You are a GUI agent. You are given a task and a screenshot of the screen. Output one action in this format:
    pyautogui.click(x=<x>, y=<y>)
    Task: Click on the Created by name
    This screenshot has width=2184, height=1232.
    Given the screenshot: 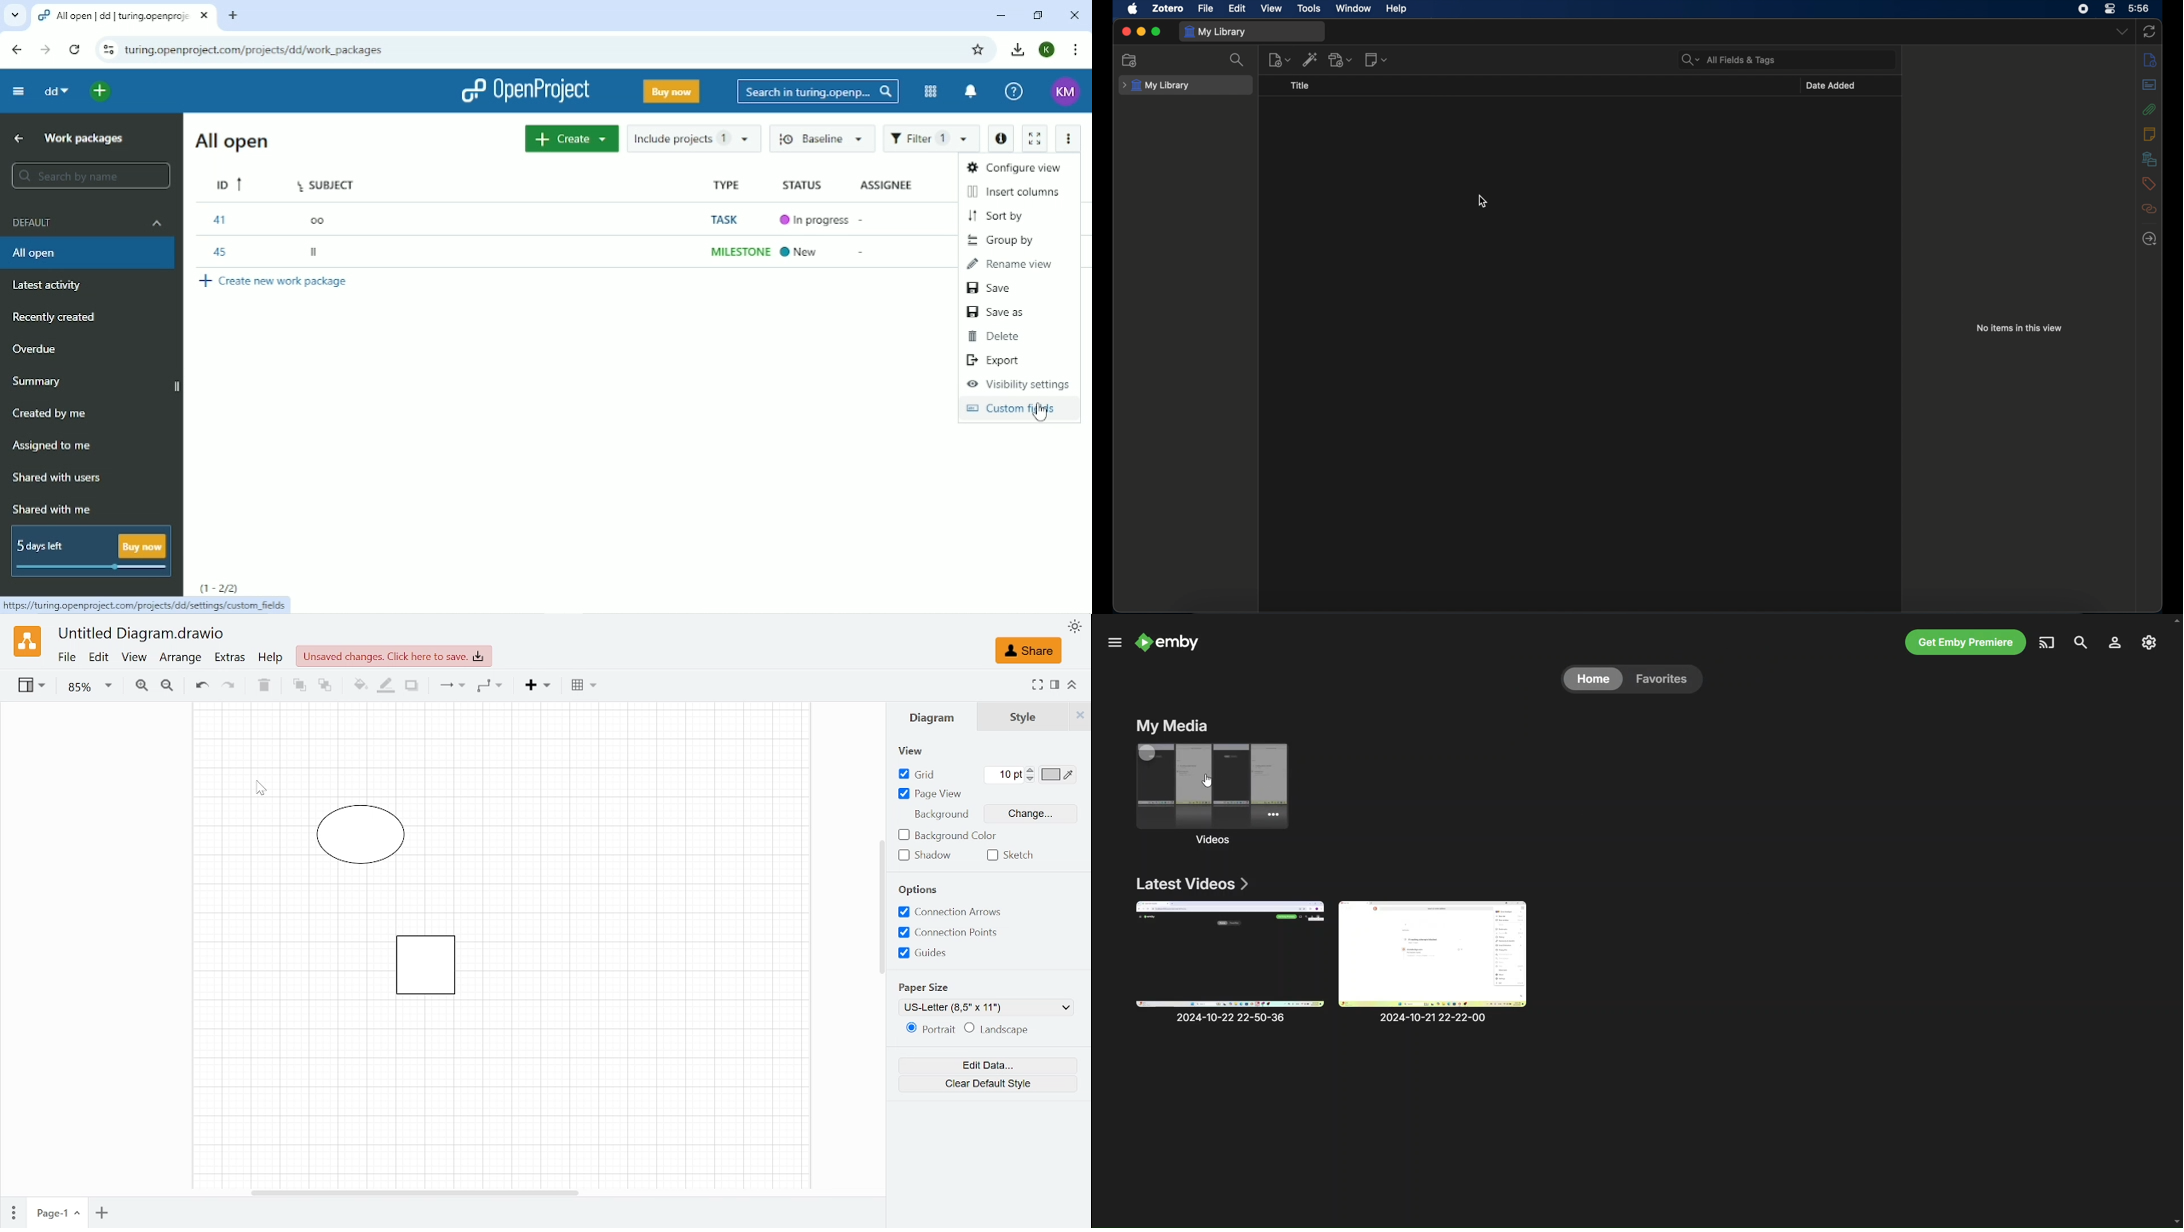 What is the action you would take?
    pyautogui.click(x=51, y=413)
    